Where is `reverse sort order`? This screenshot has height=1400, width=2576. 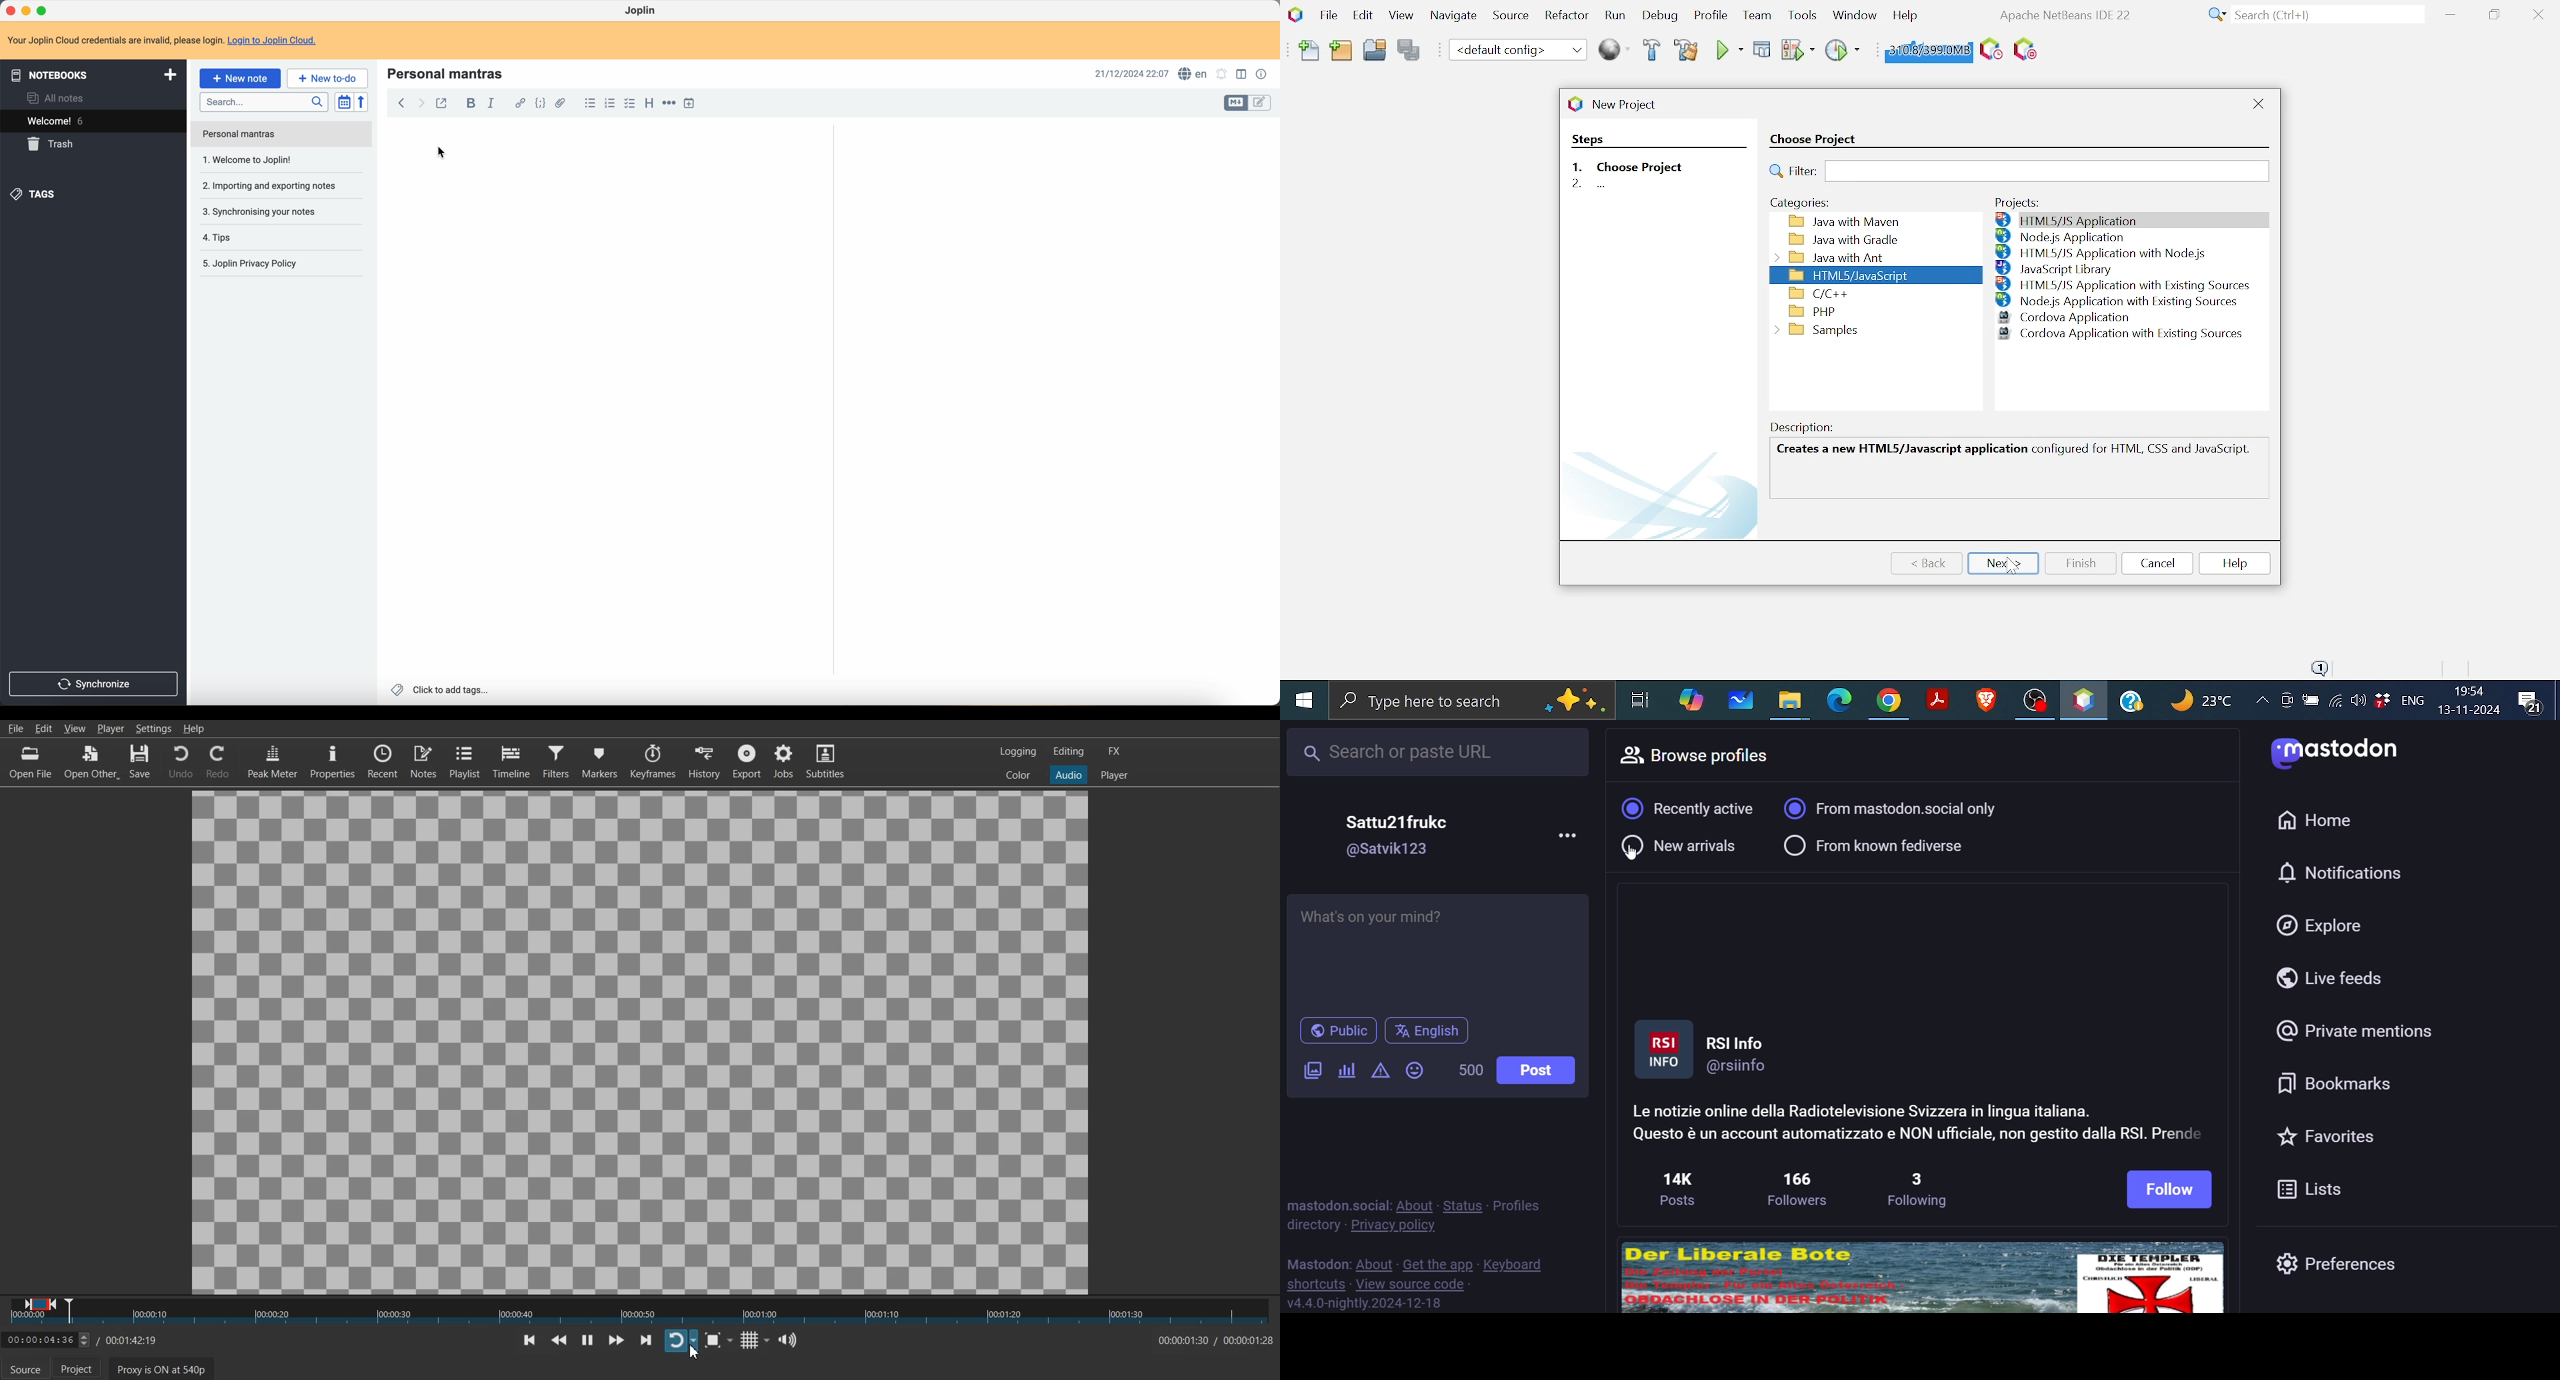
reverse sort order is located at coordinates (362, 103).